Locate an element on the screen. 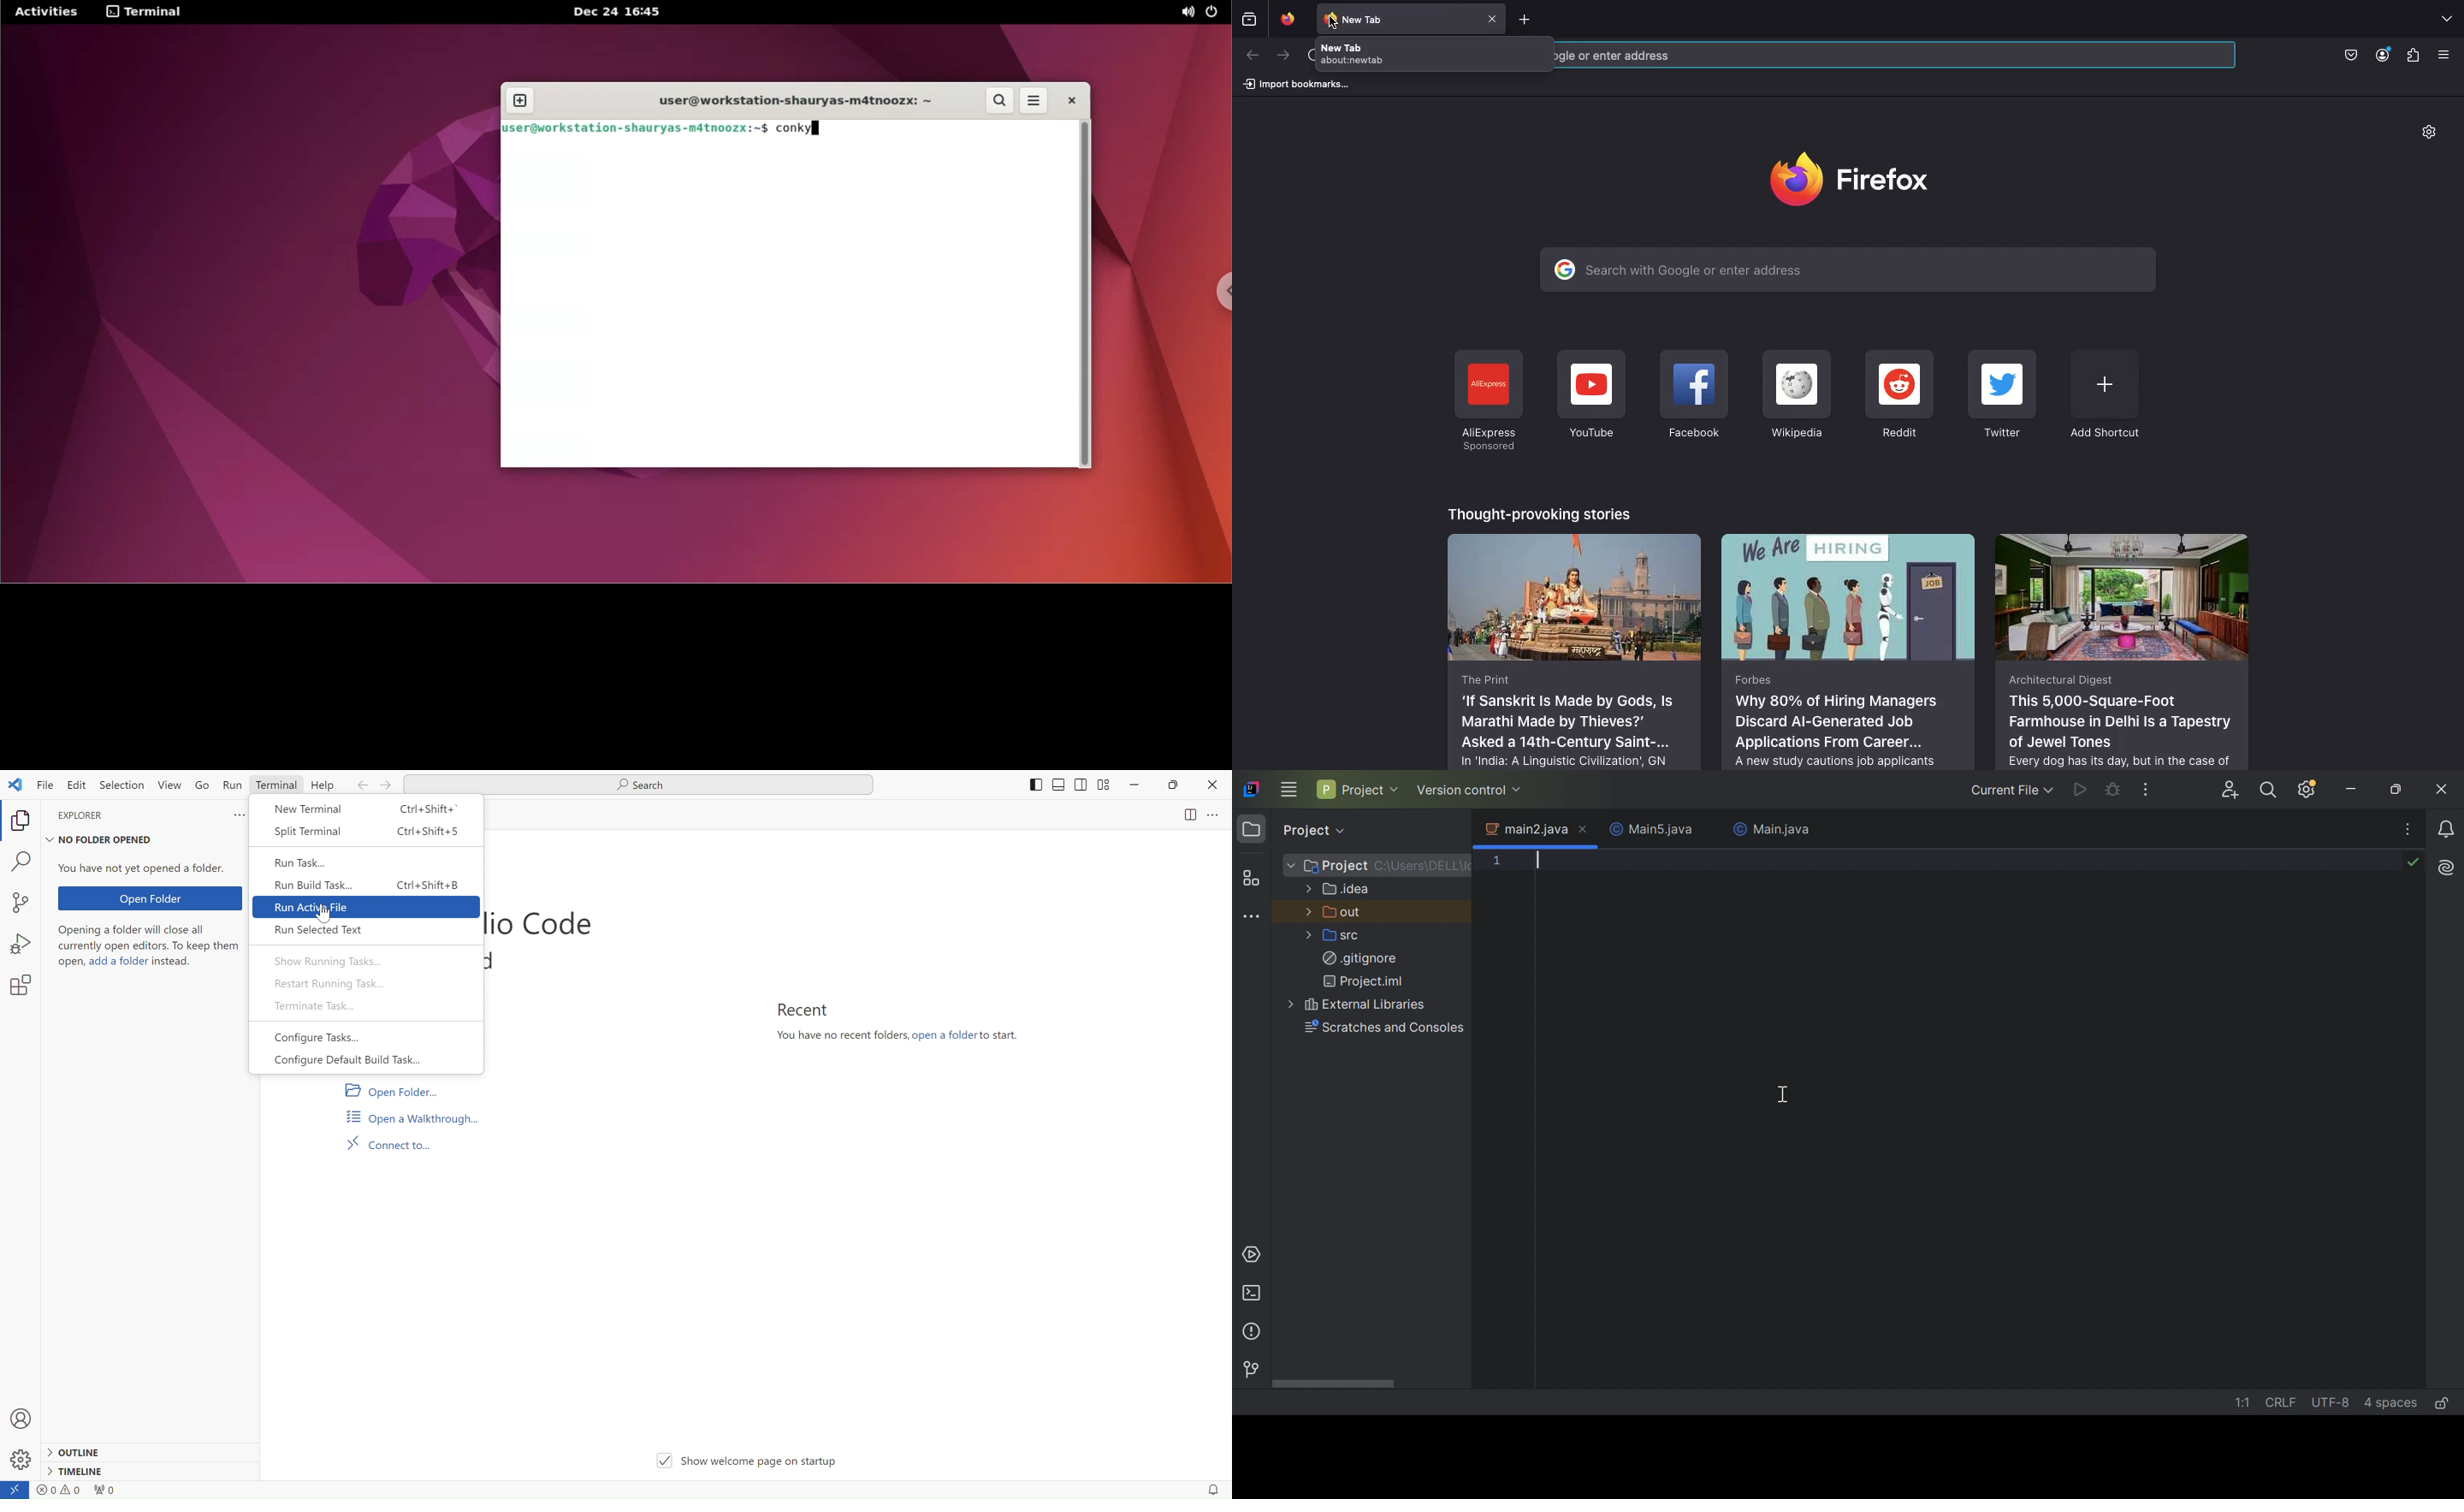 This screenshot has width=2464, height=1512. Add shortcut is located at coordinates (2104, 394).